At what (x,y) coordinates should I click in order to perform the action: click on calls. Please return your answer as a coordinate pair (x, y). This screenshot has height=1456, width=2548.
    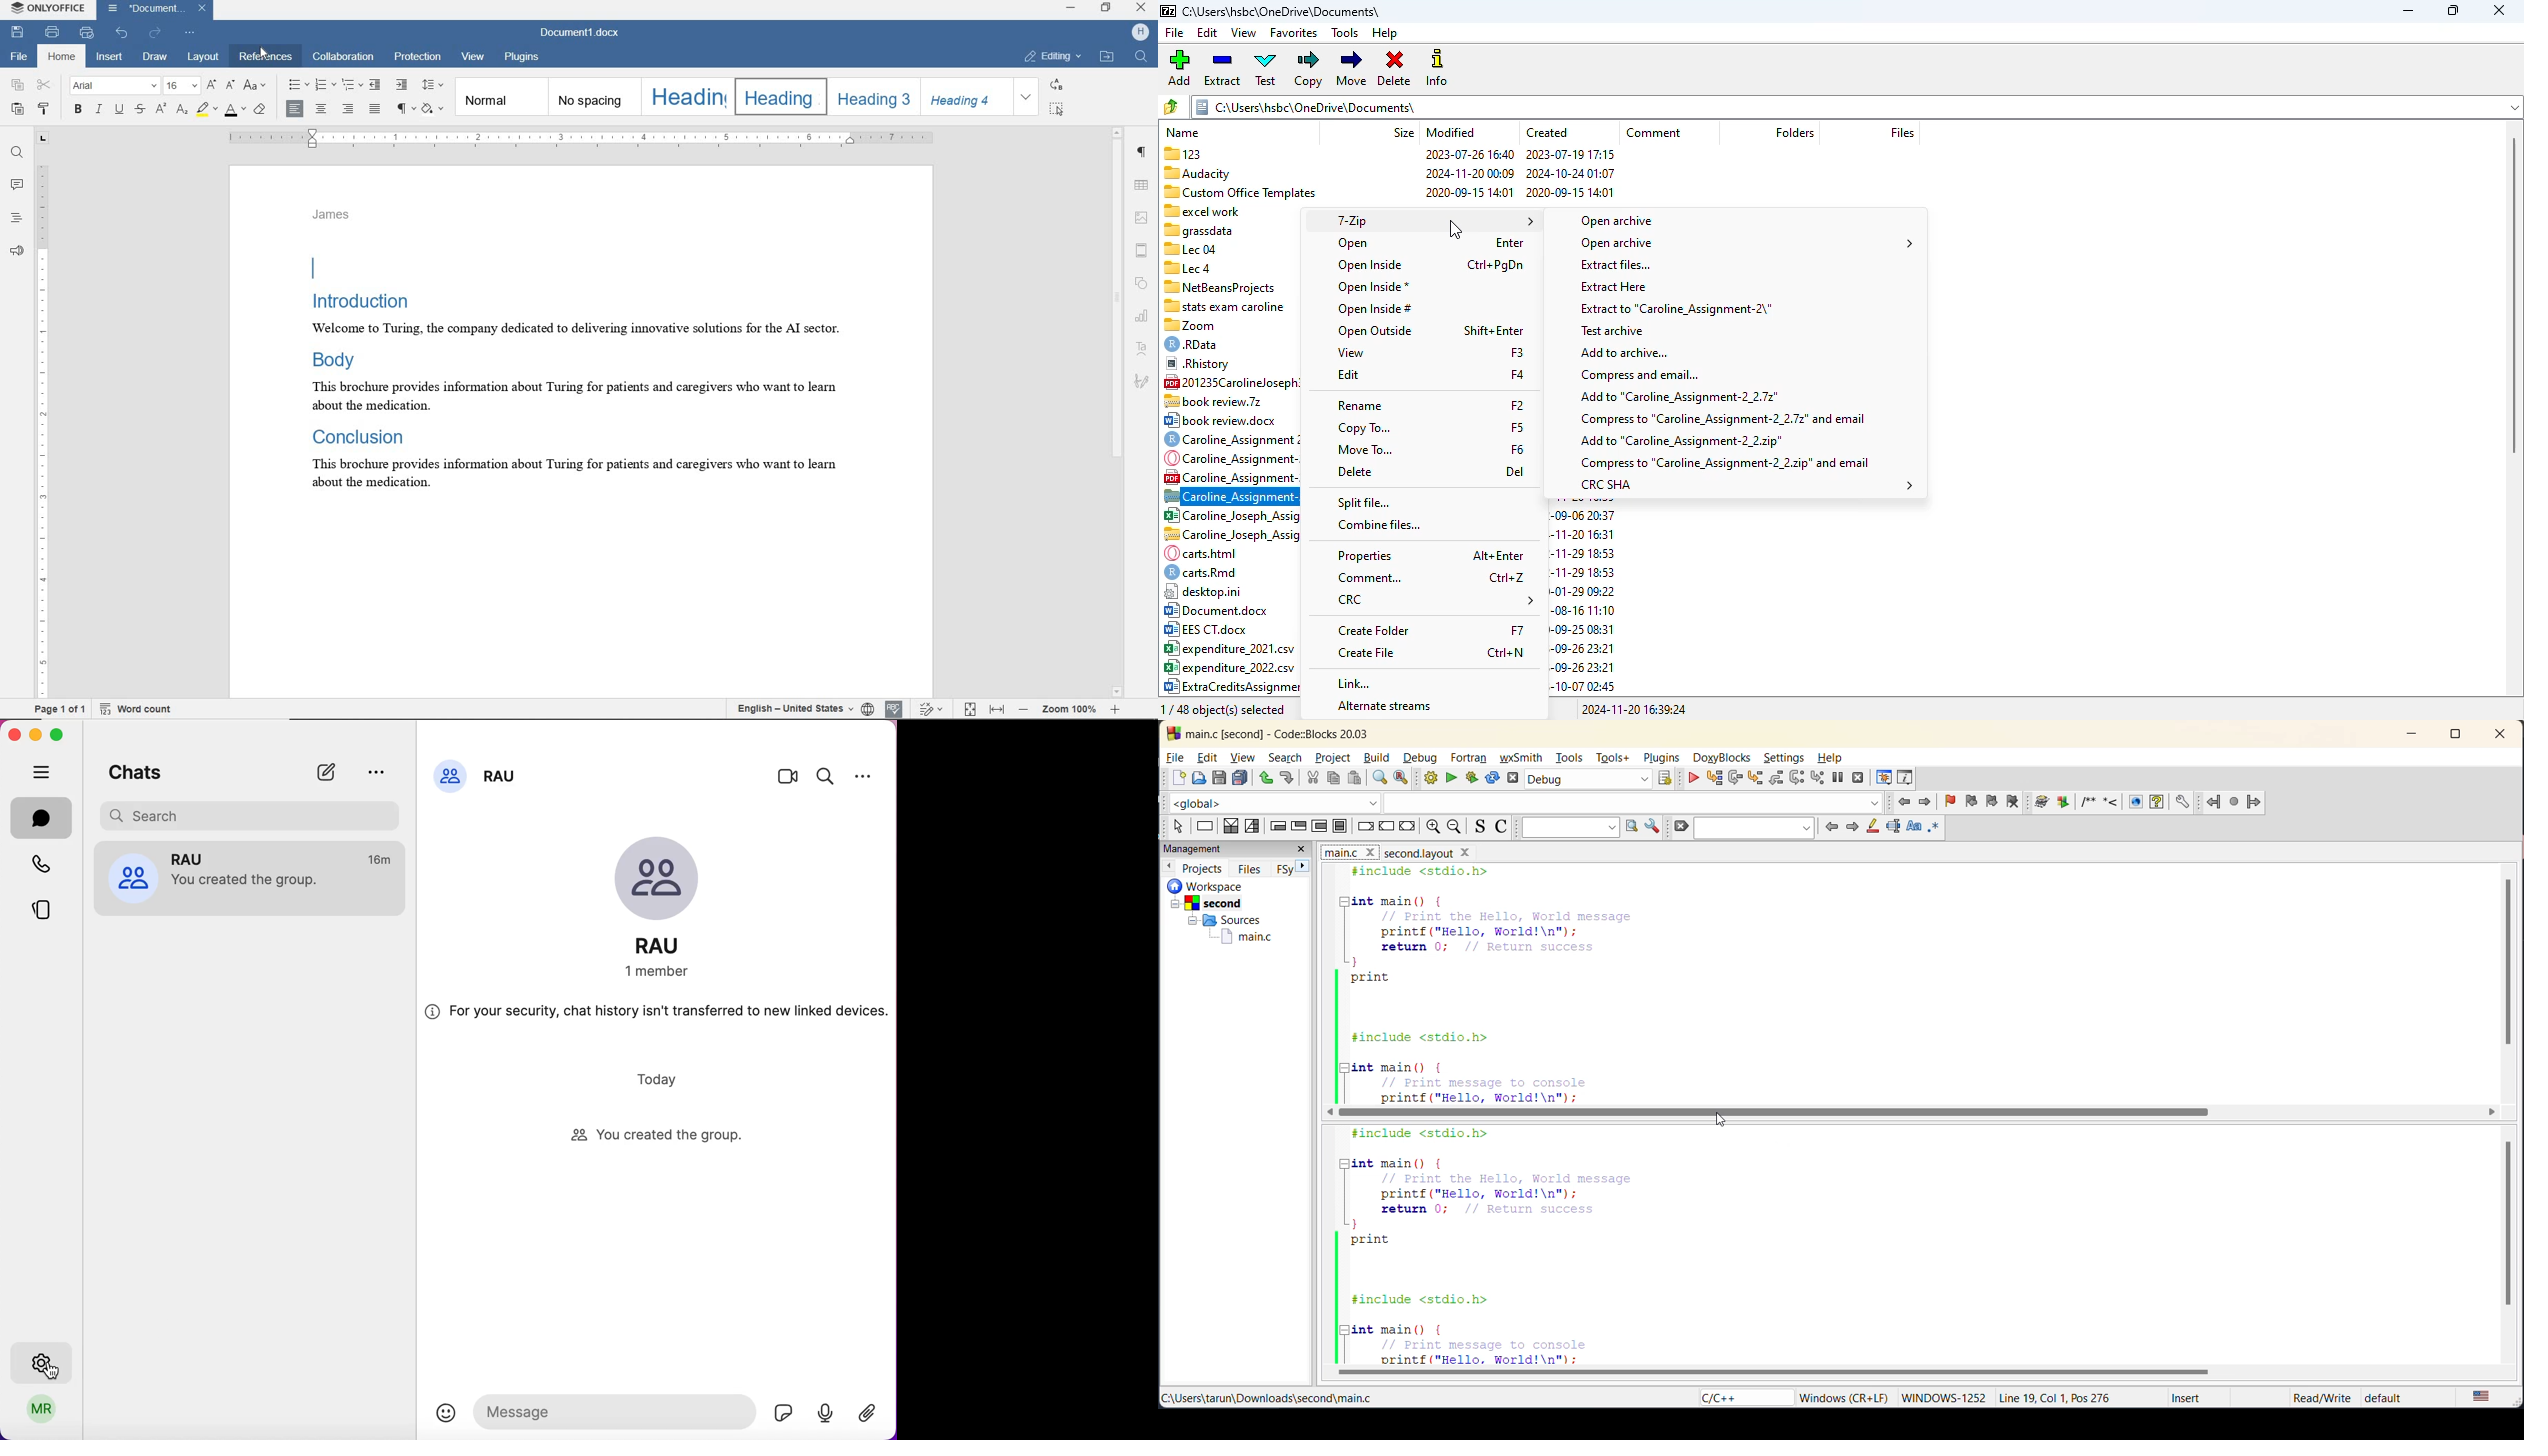
    Looking at the image, I should click on (47, 866).